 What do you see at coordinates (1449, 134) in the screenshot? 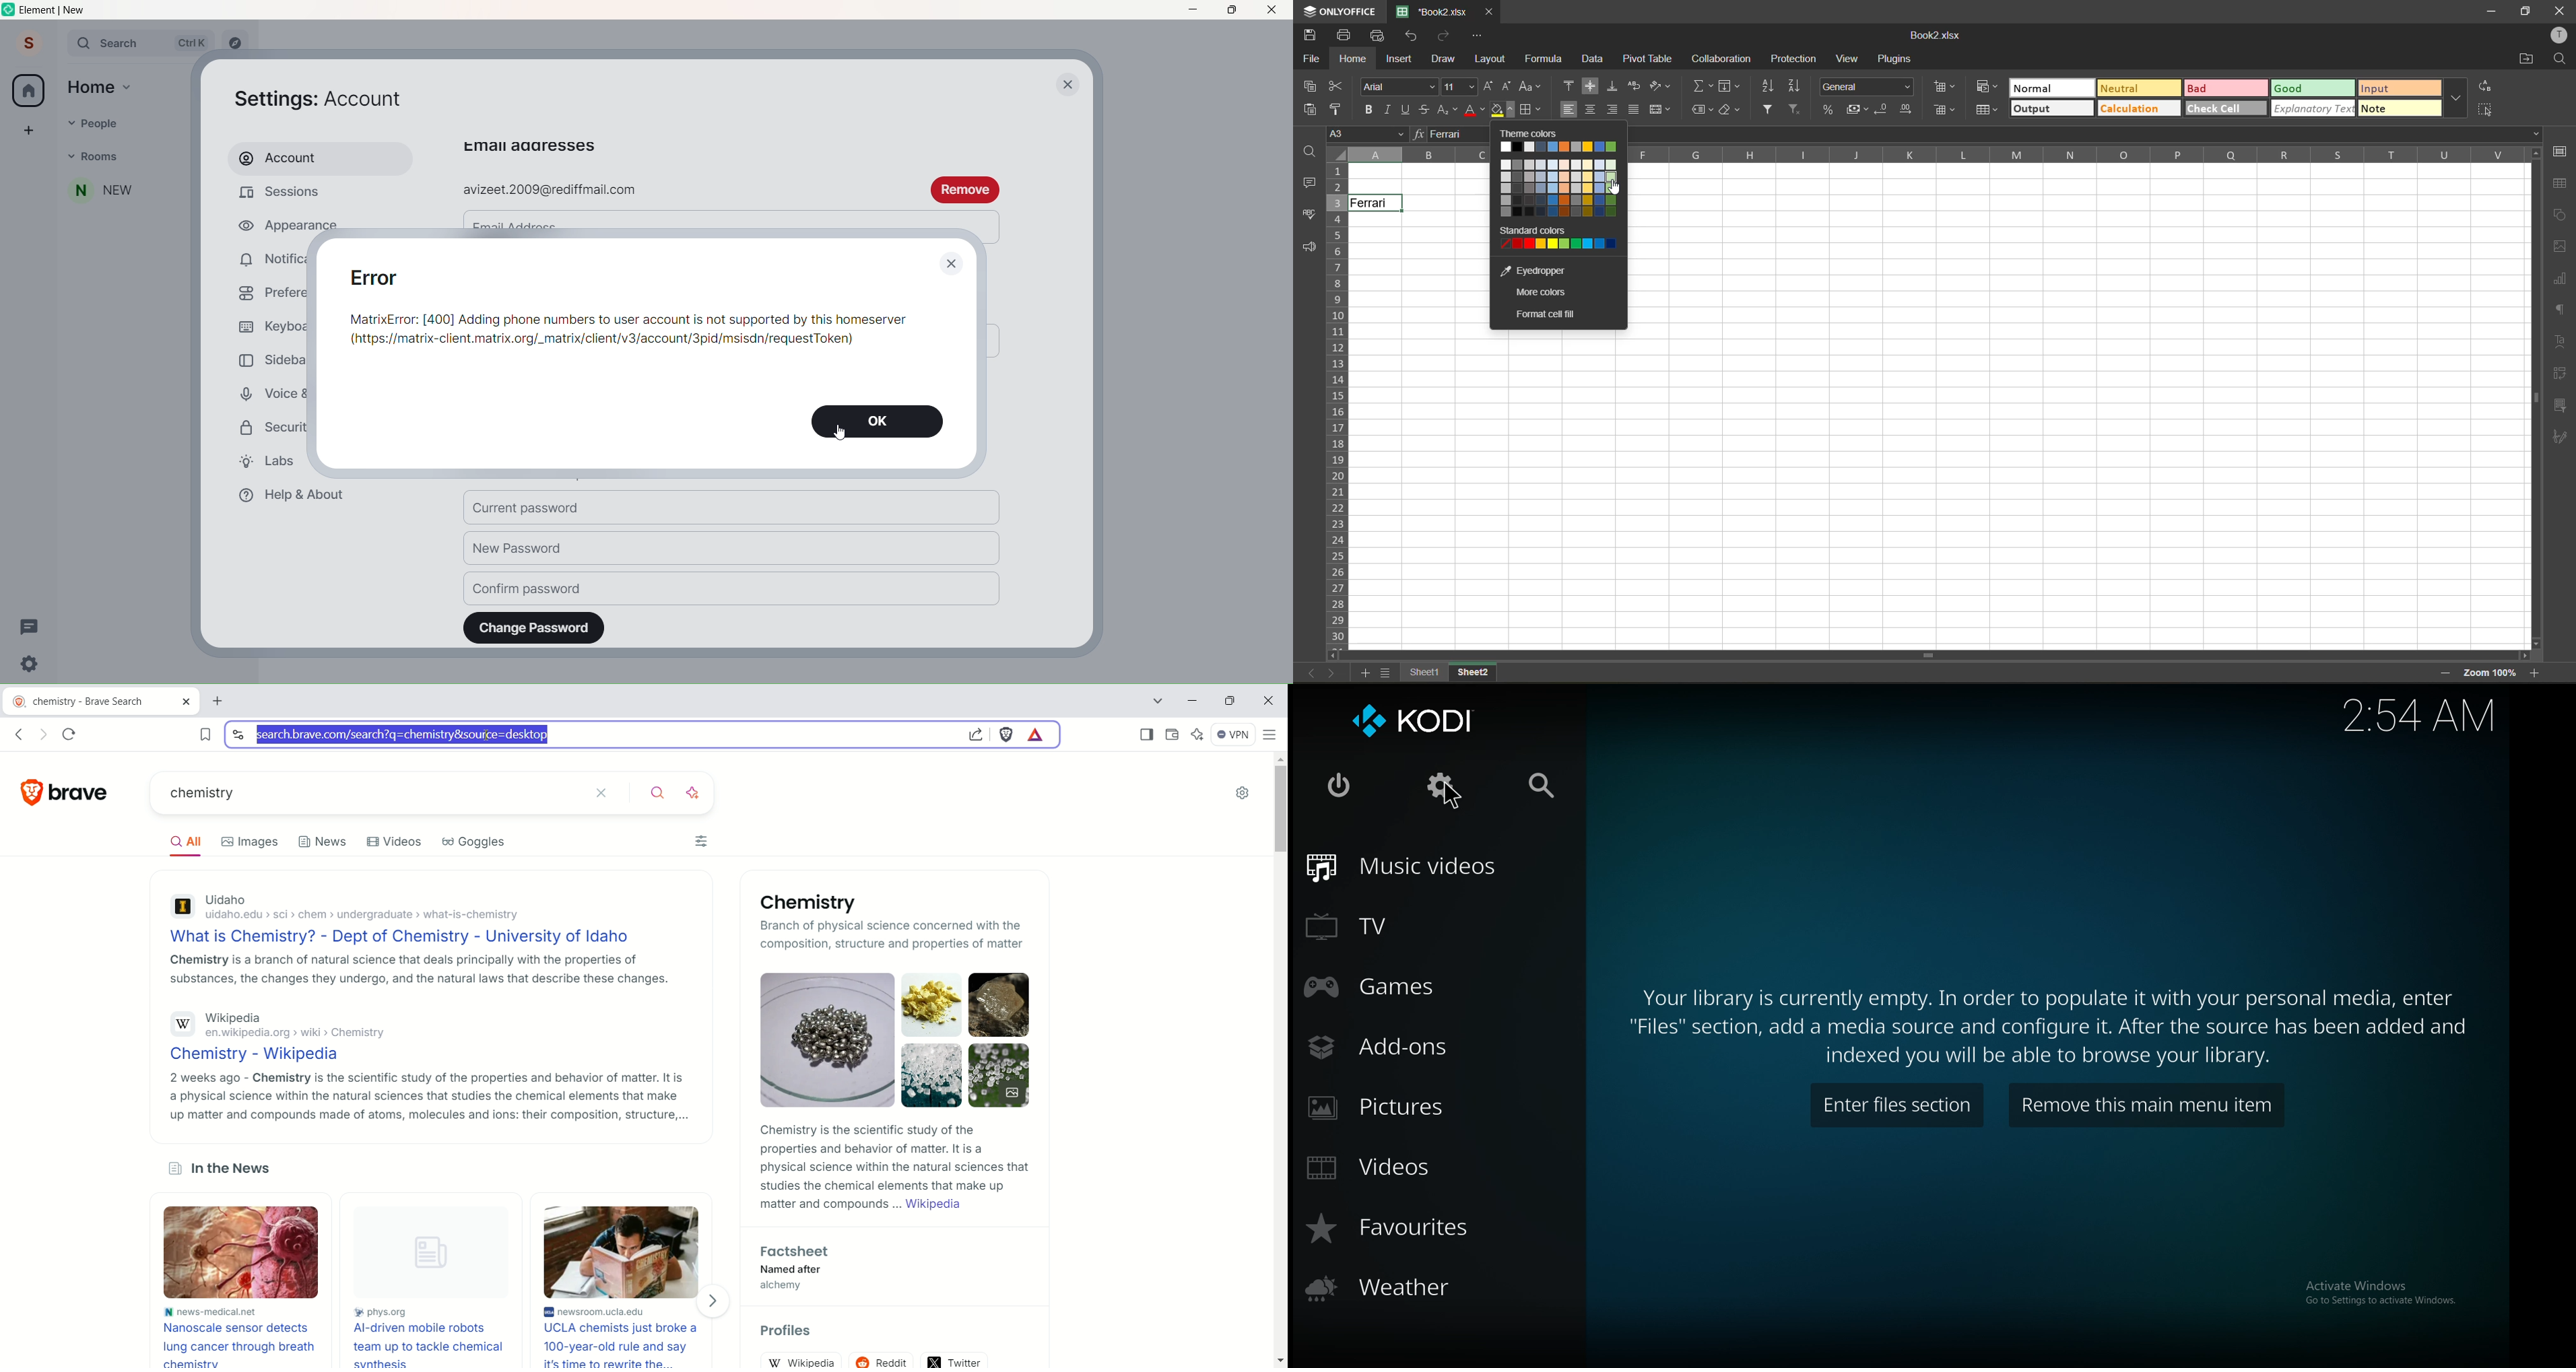
I see `formula bar` at bounding box center [1449, 134].